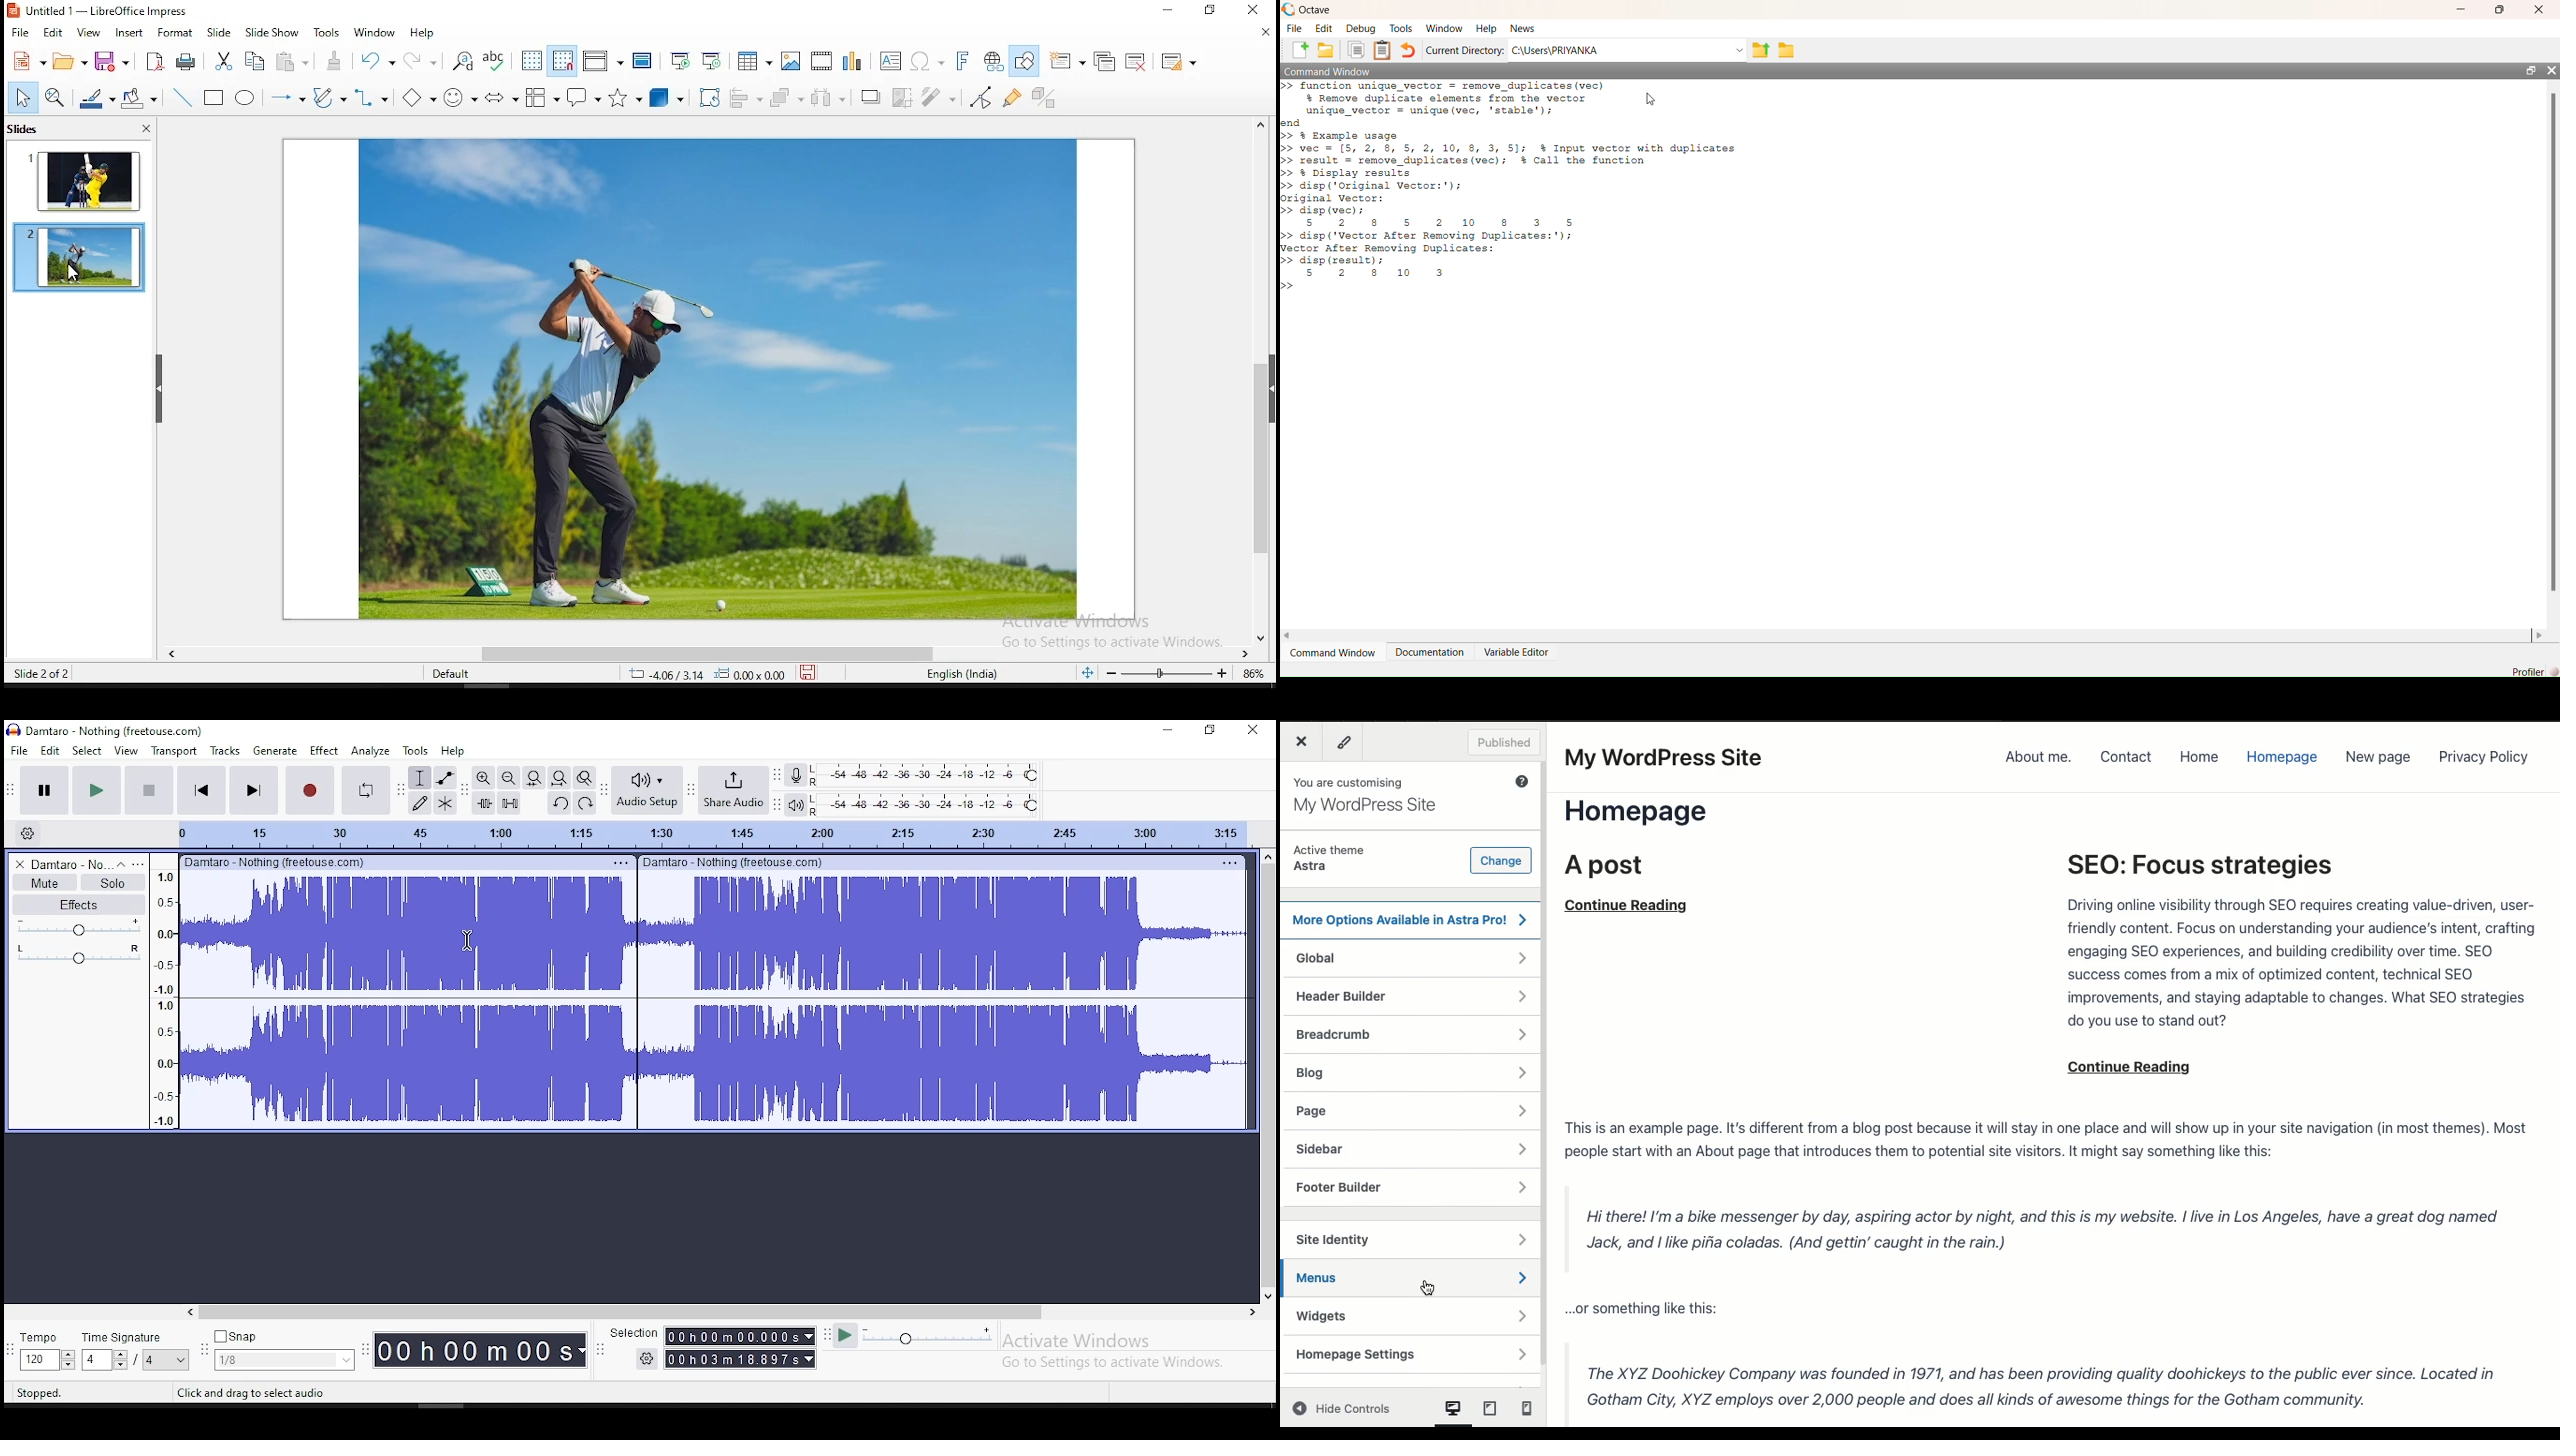 The width and height of the screenshot is (2576, 1456). Describe the element at coordinates (991, 61) in the screenshot. I see `insert hyperlink` at that location.